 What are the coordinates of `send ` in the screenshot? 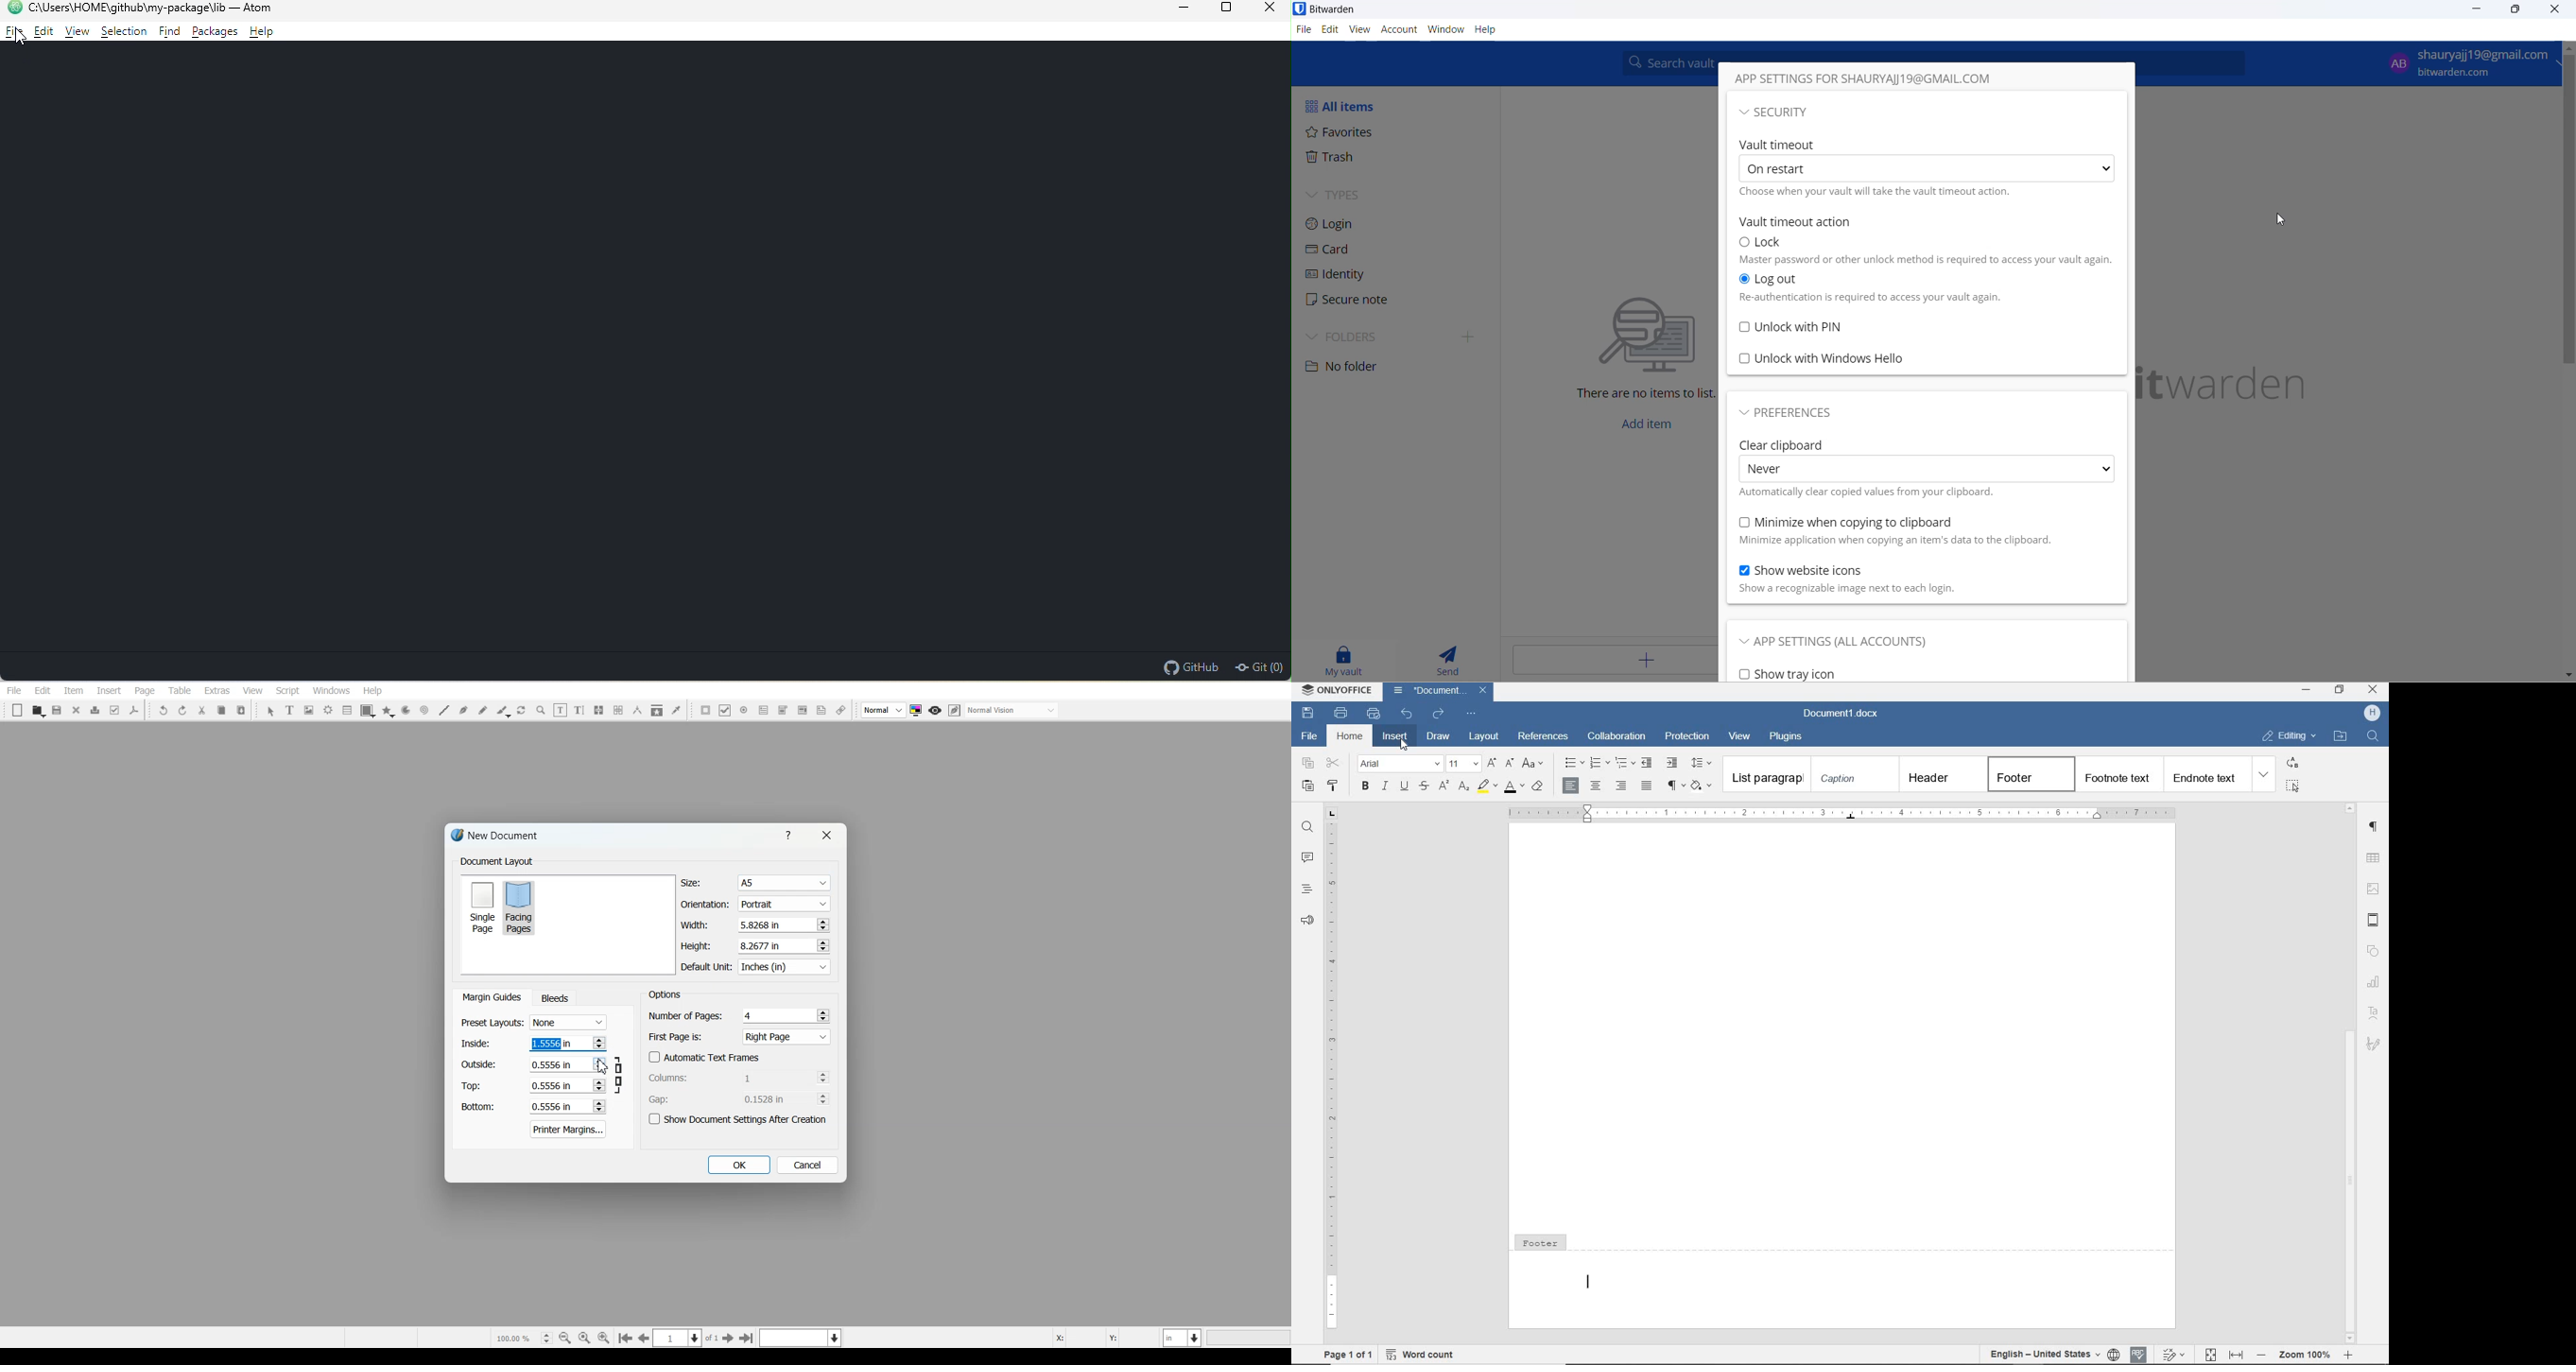 It's located at (1449, 660).